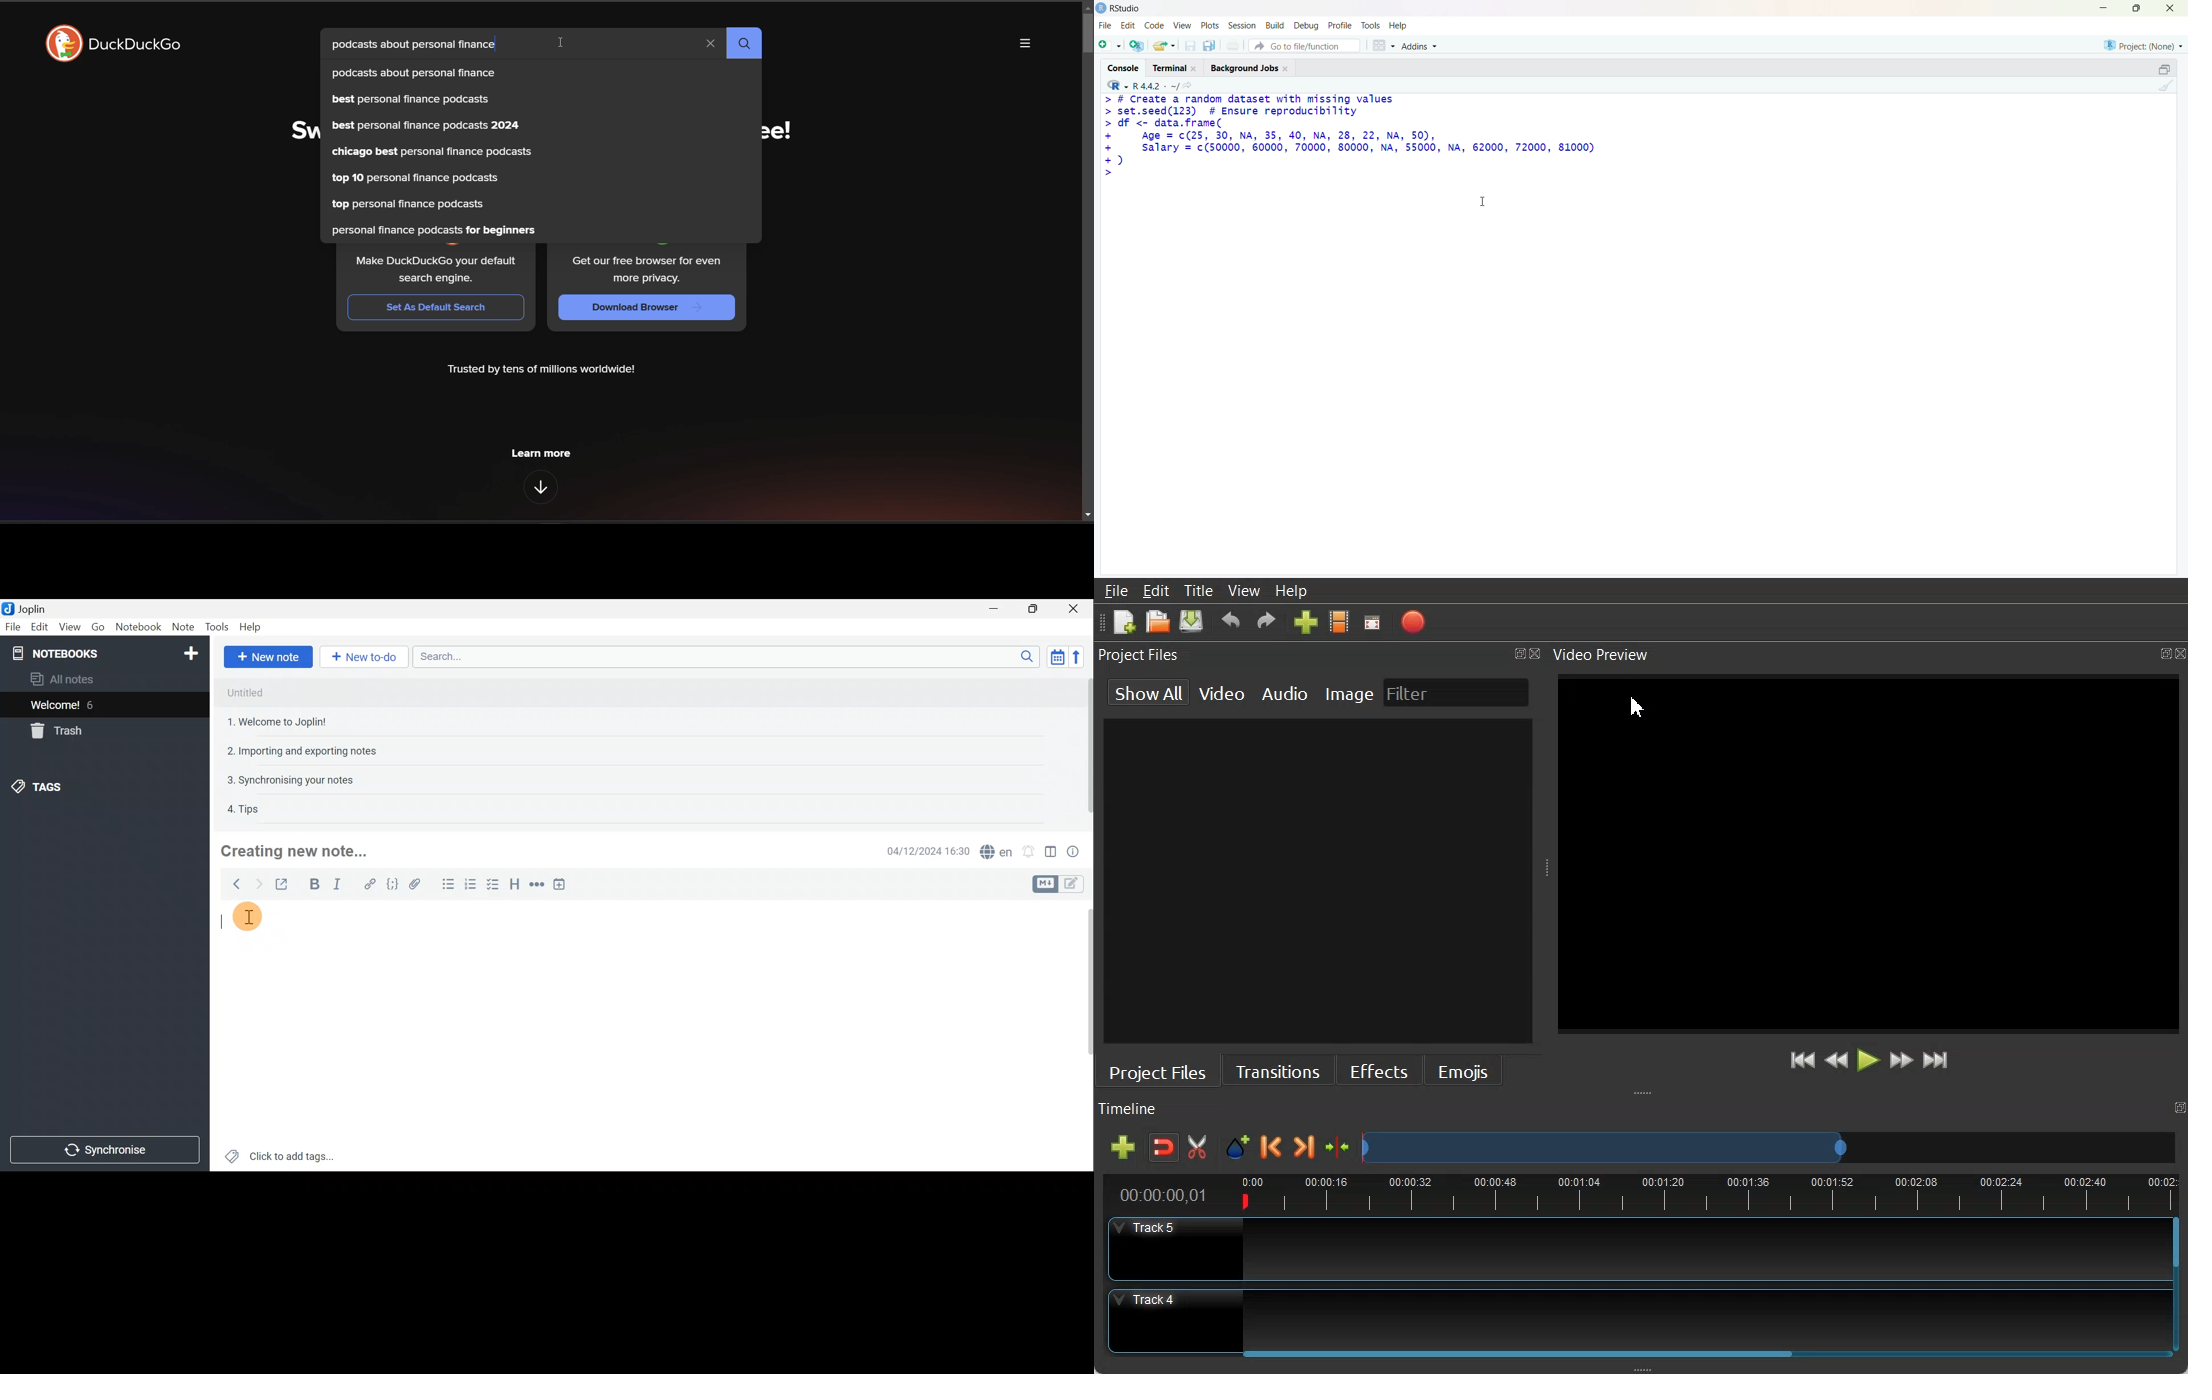 The width and height of the screenshot is (2212, 1400). What do you see at coordinates (1234, 46) in the screenshot?
I see `print the current file` at bounding box center [1234, 46].